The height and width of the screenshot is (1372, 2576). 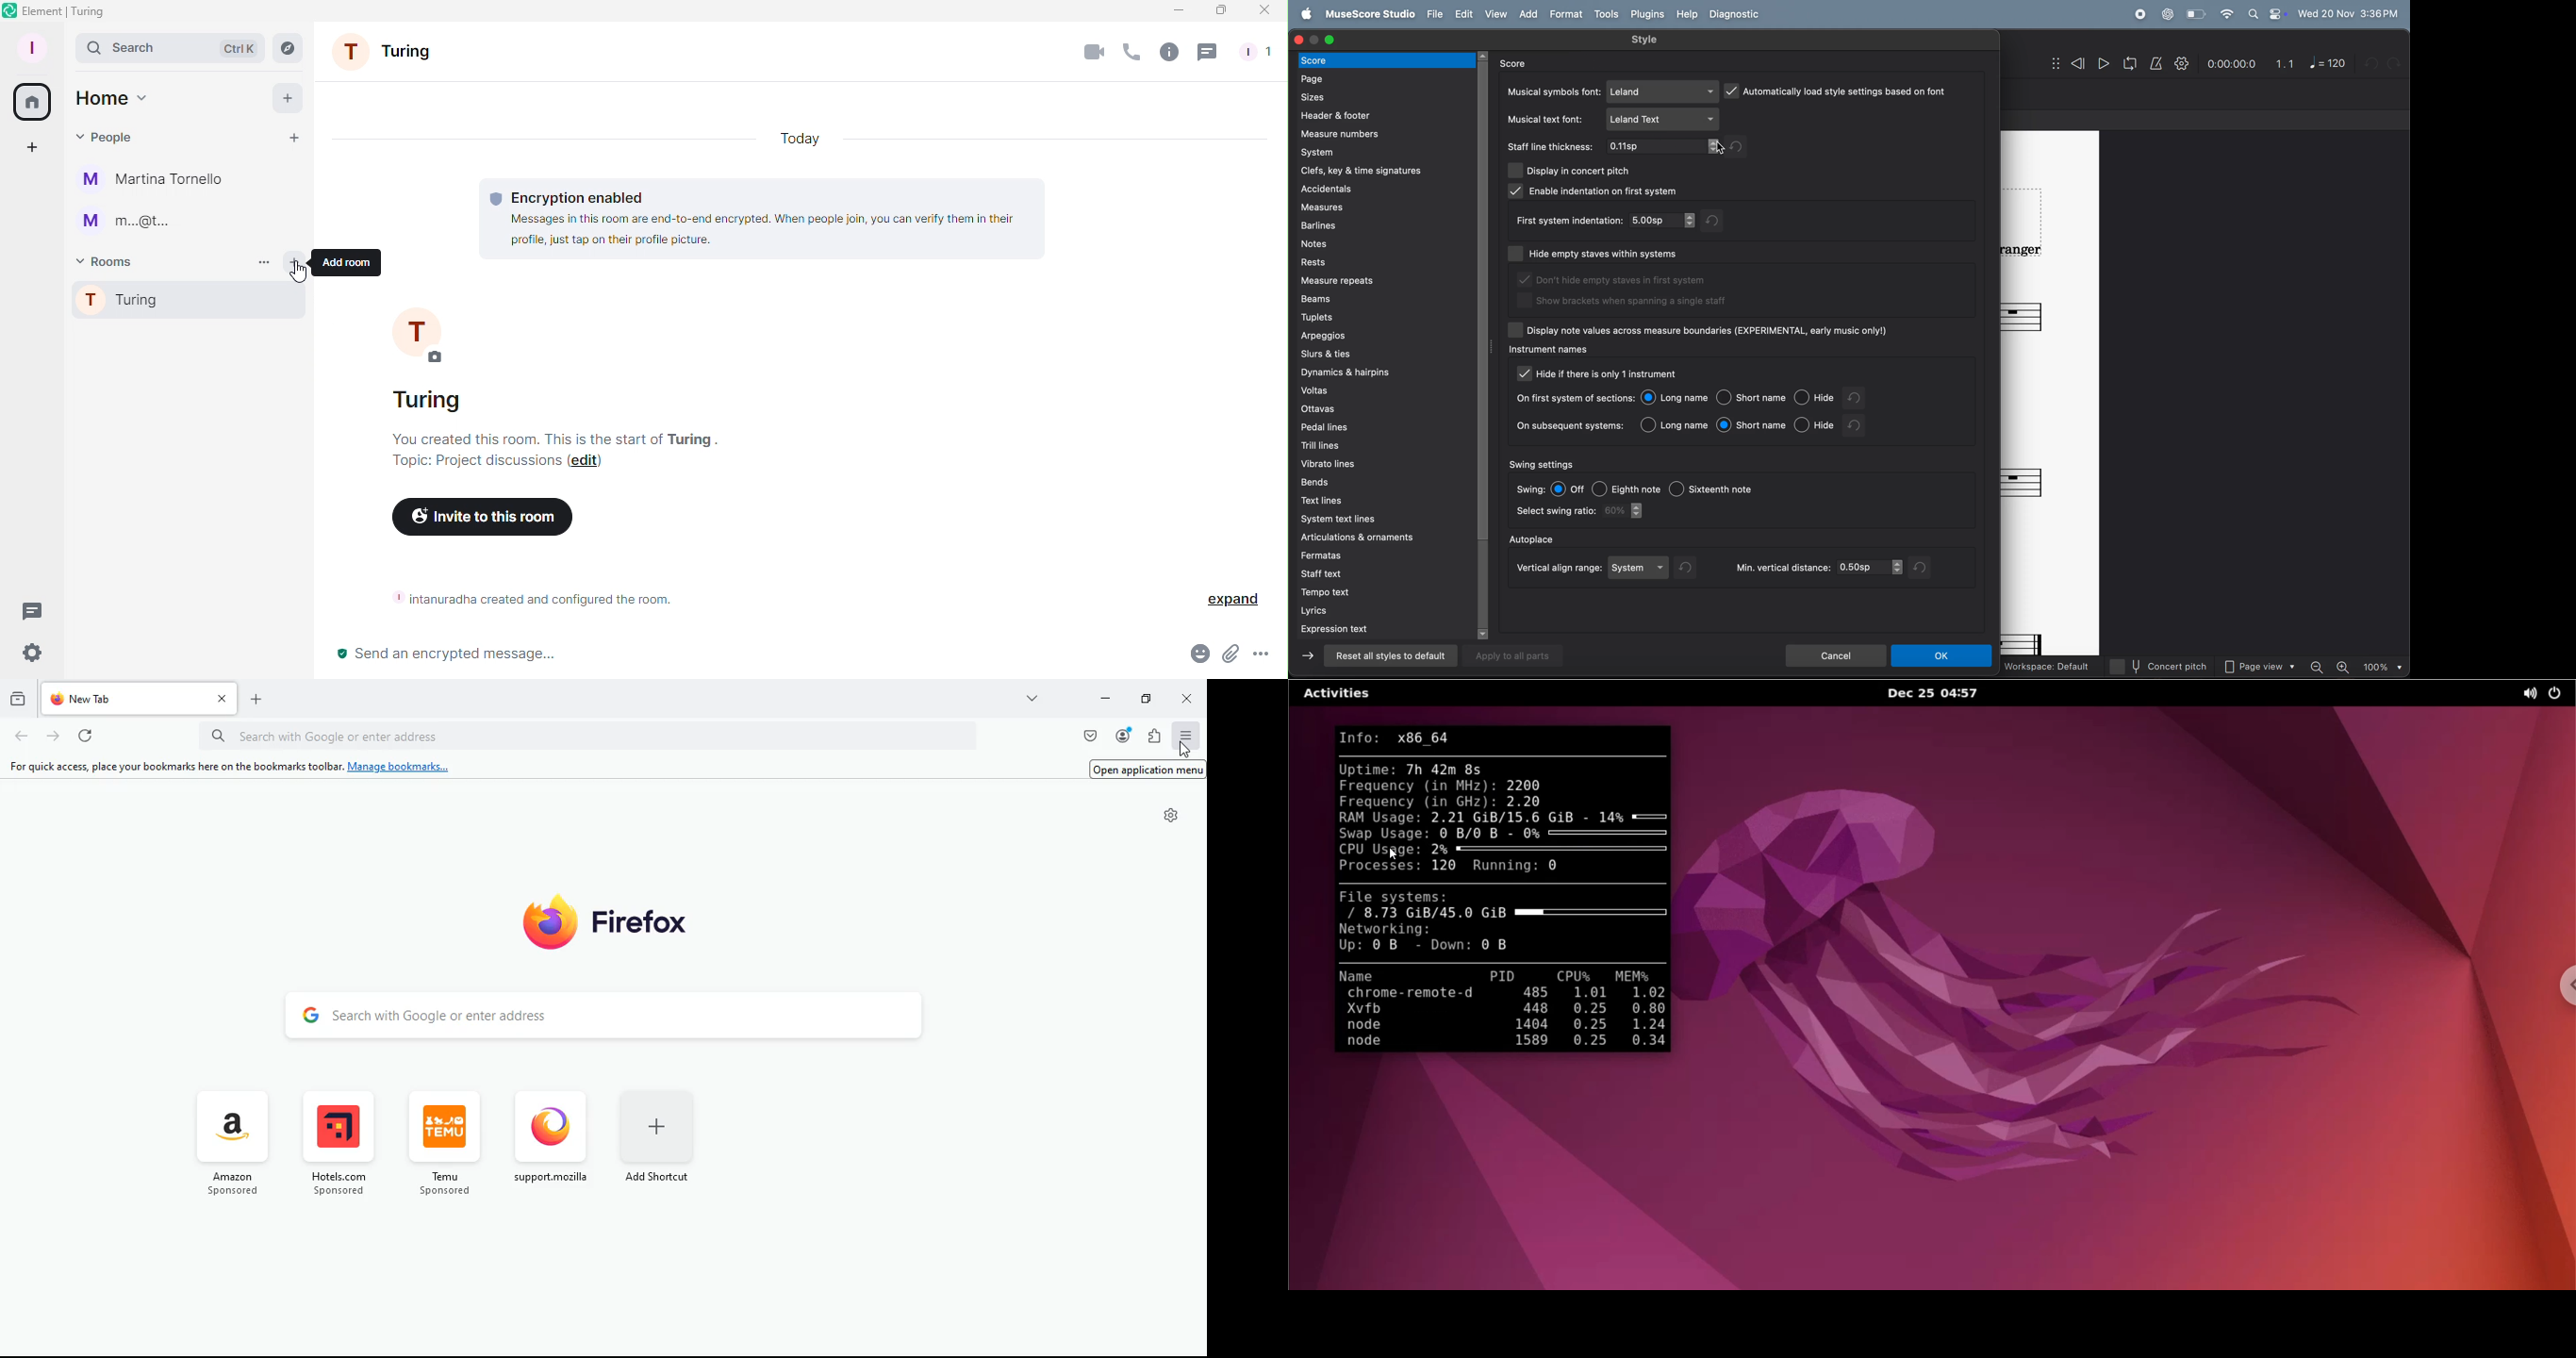 What do you see at coordinates (1382, 391) in the screenshot?
I see `voltas` at bounding box center [1382, 391].